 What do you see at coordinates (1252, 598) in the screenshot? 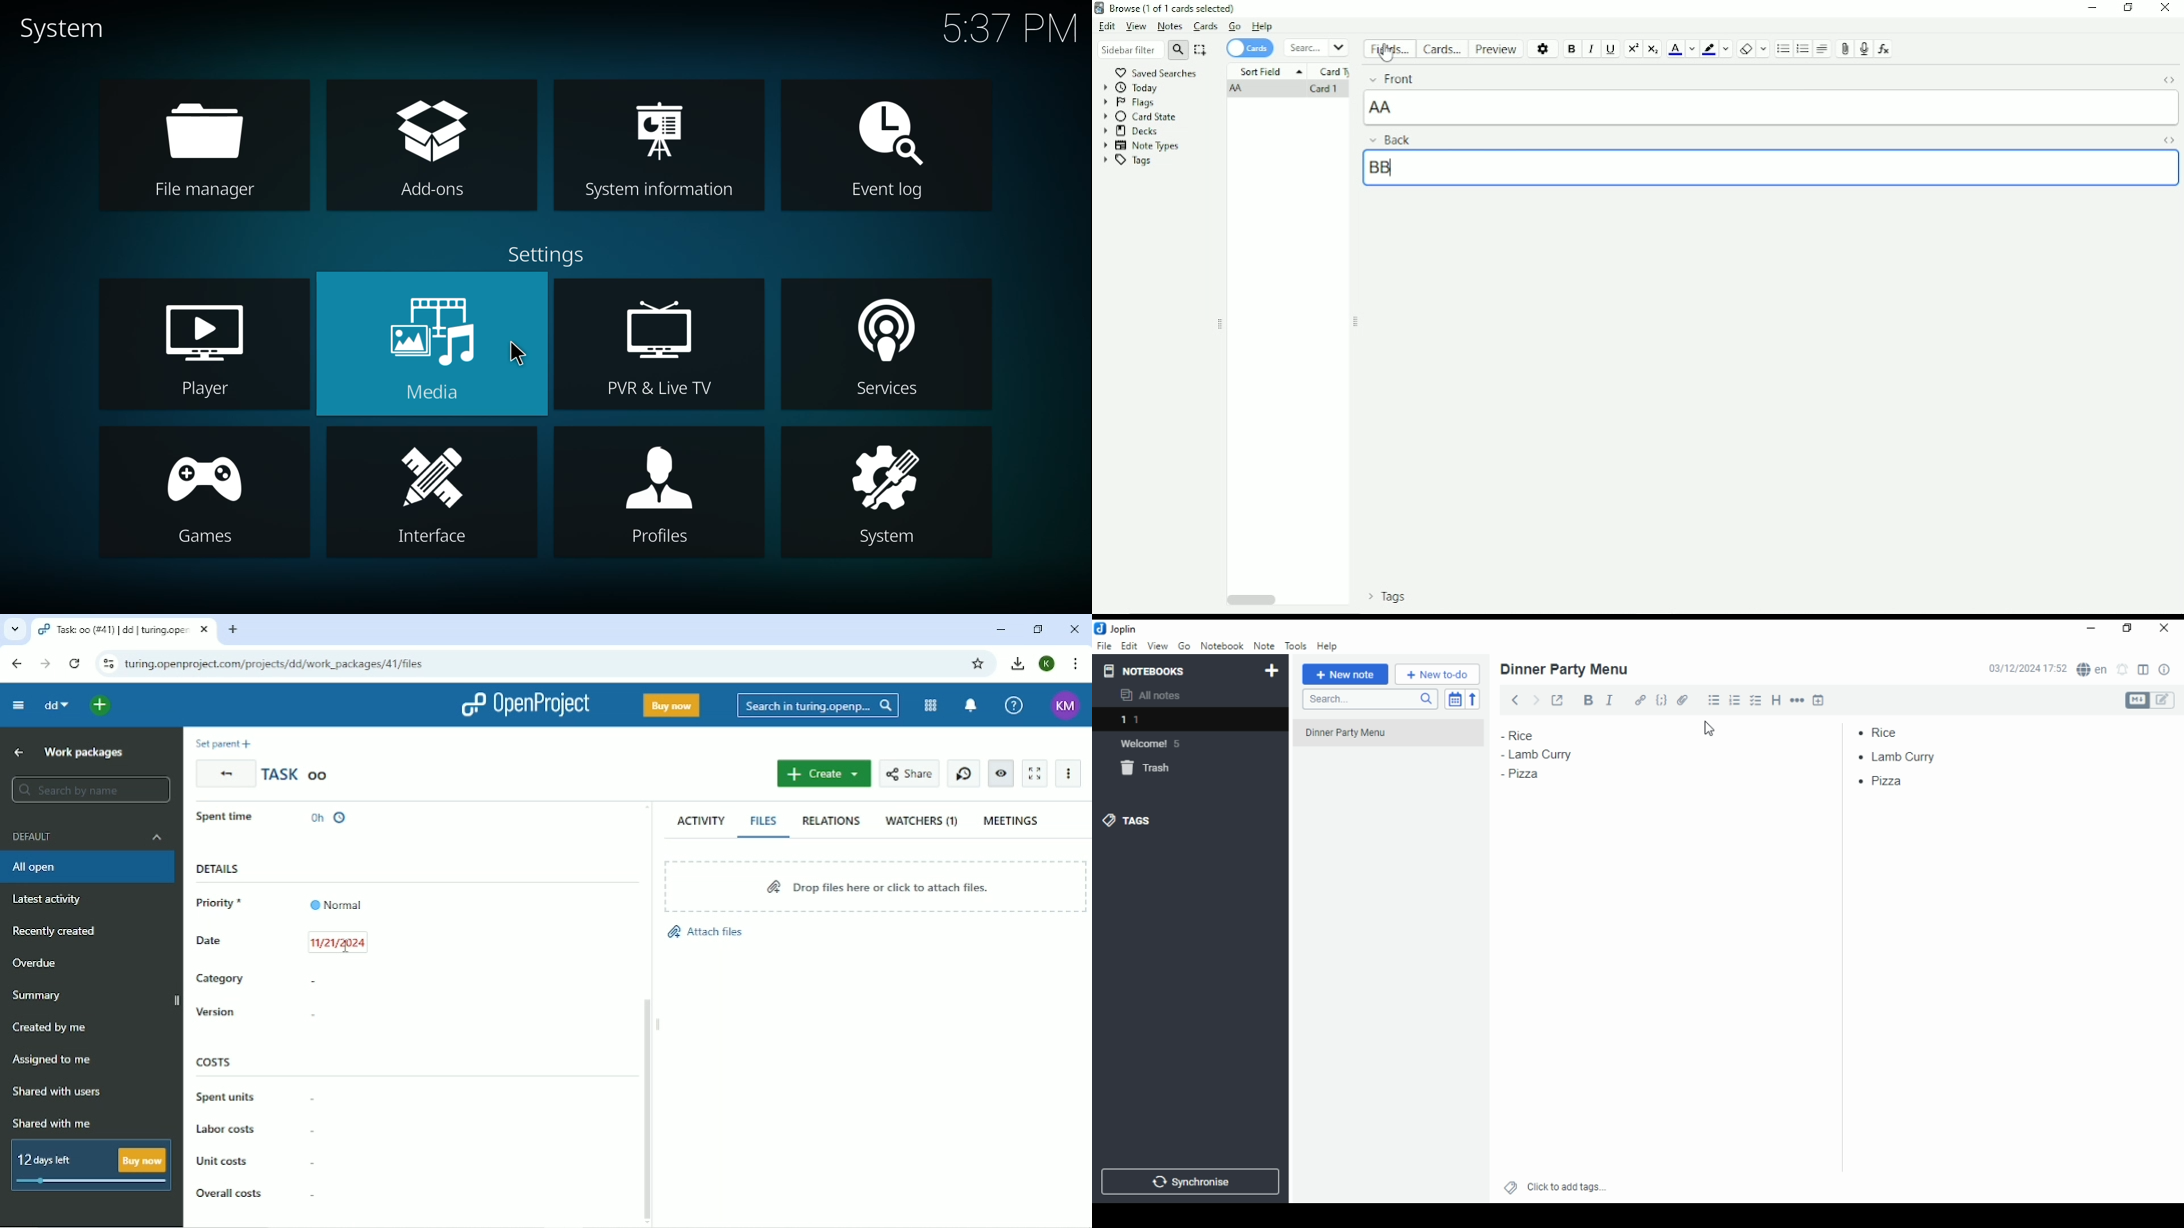
I see `Horizontal scrollbar` at bounding box center [1252, 598].